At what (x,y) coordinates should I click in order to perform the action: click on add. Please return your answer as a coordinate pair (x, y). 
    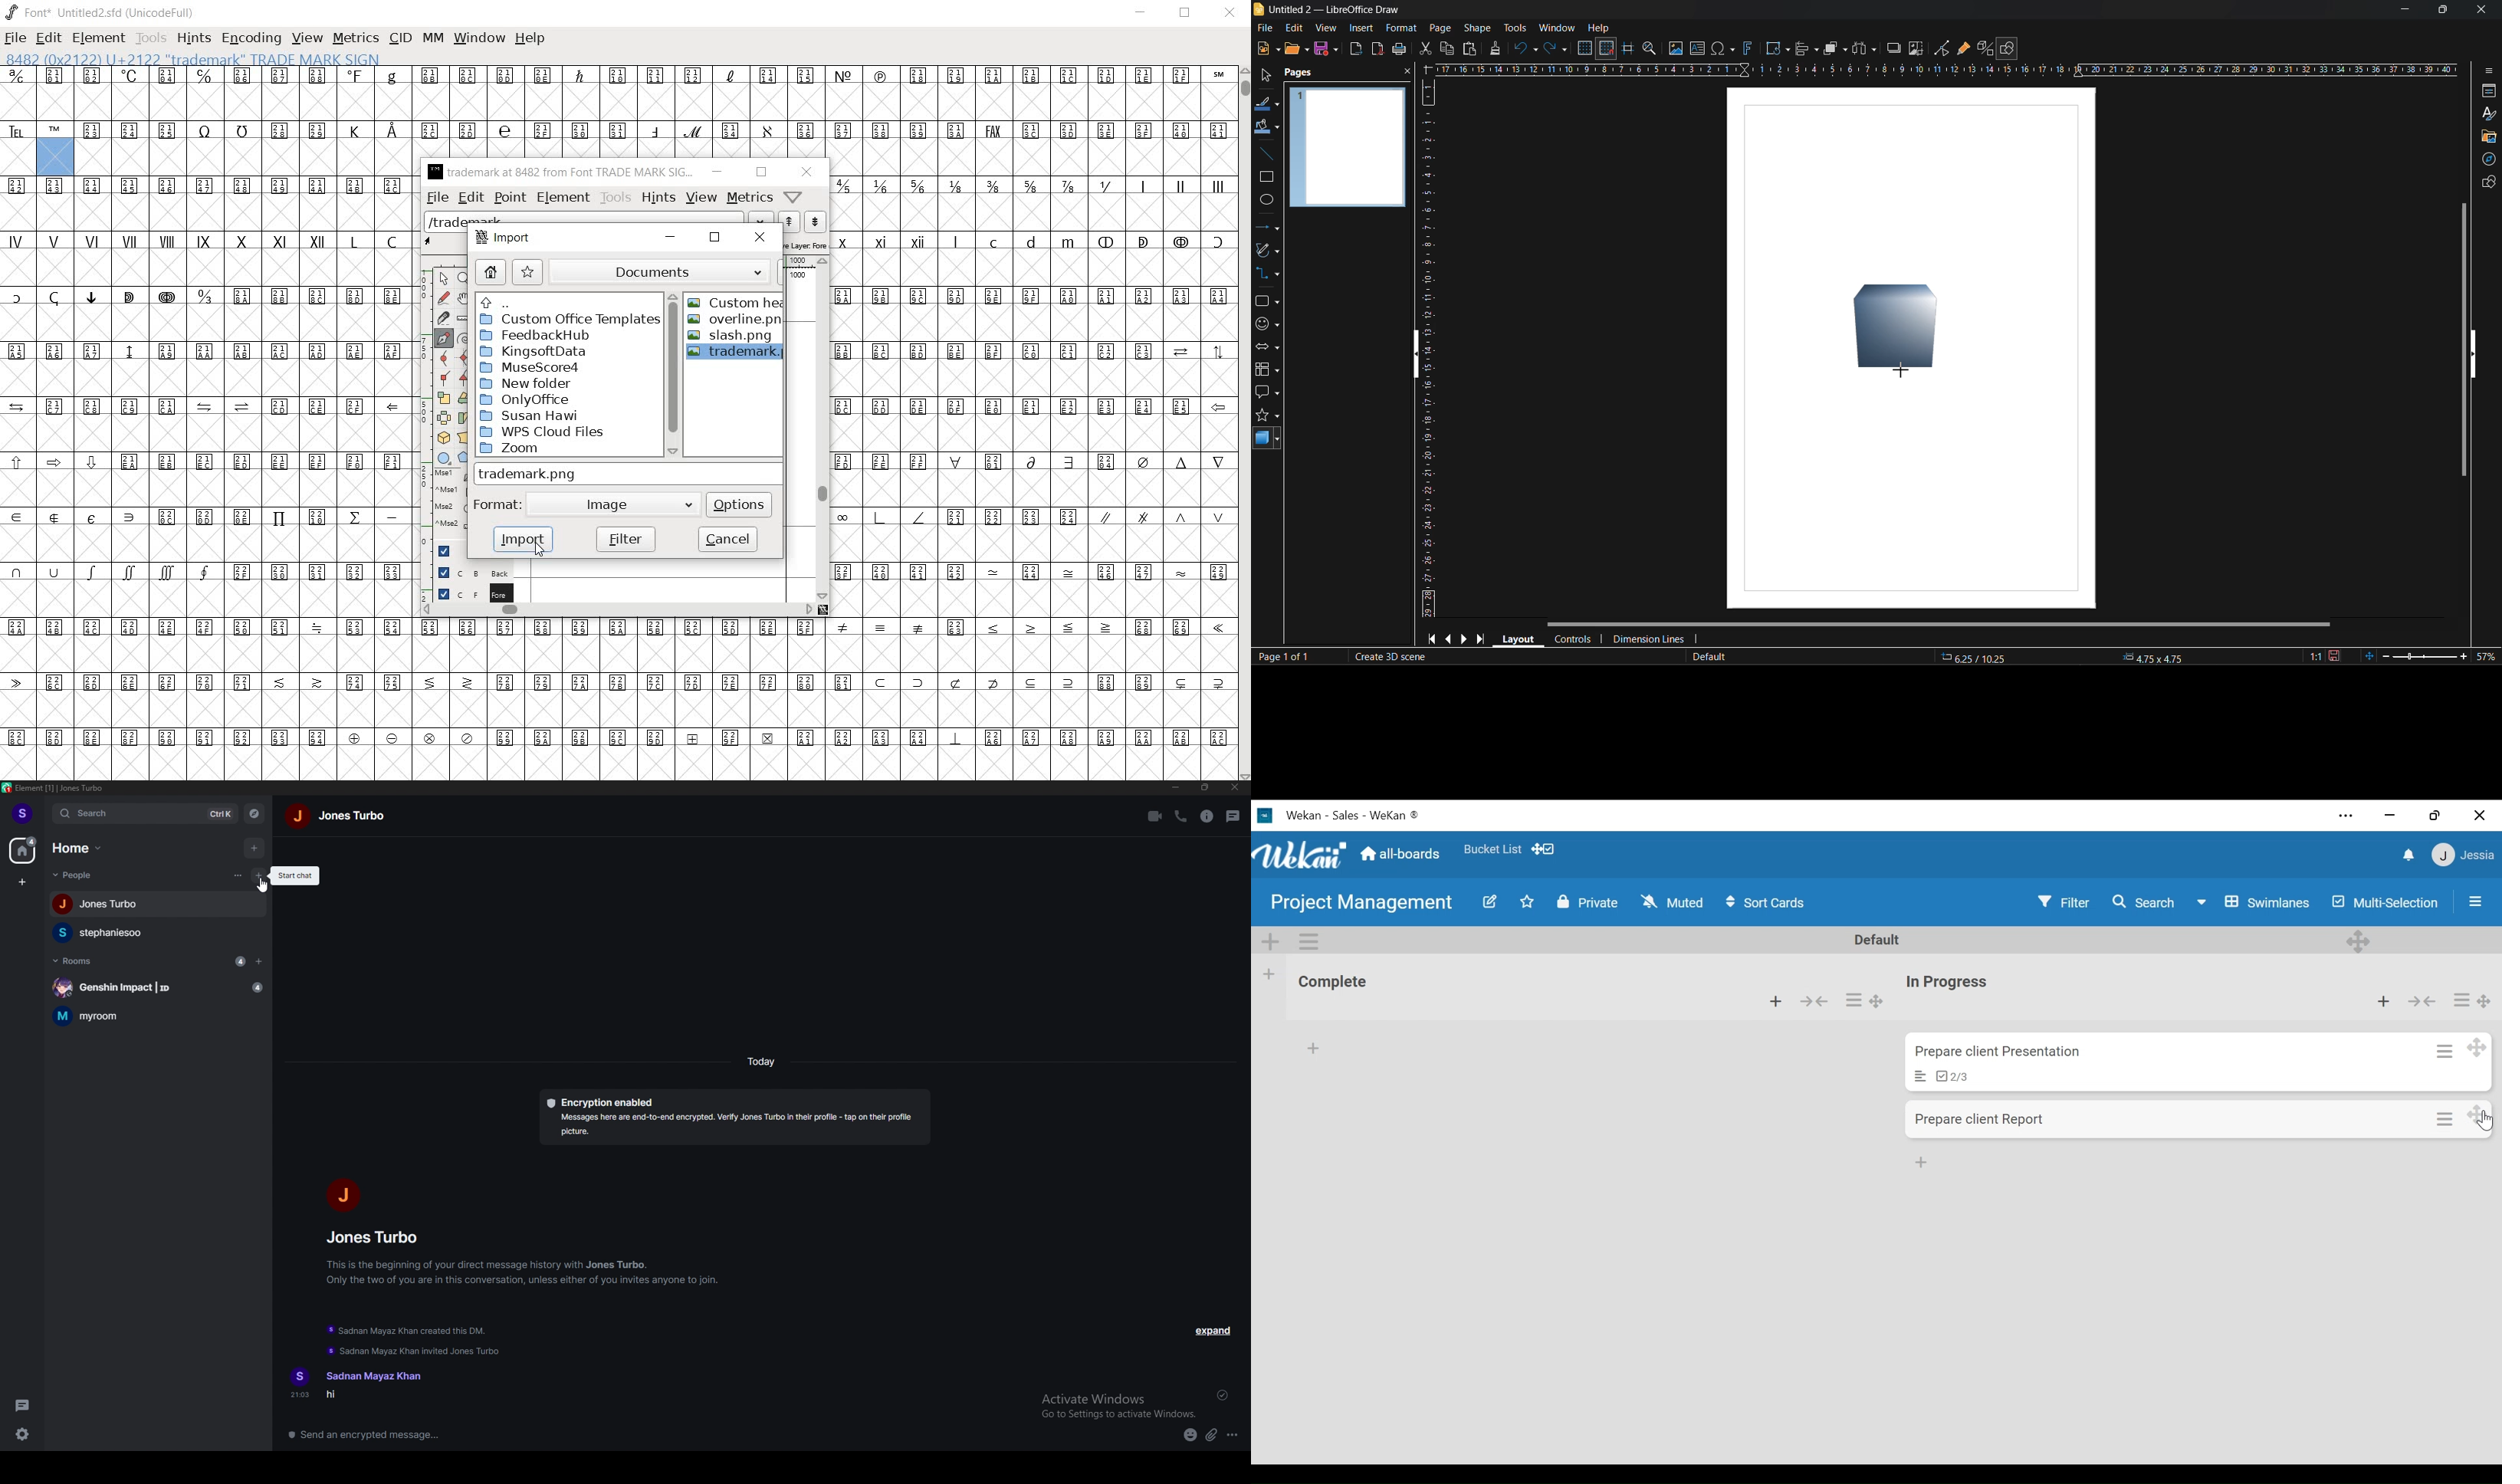
    Looking at the image, I should click on (253, 847).